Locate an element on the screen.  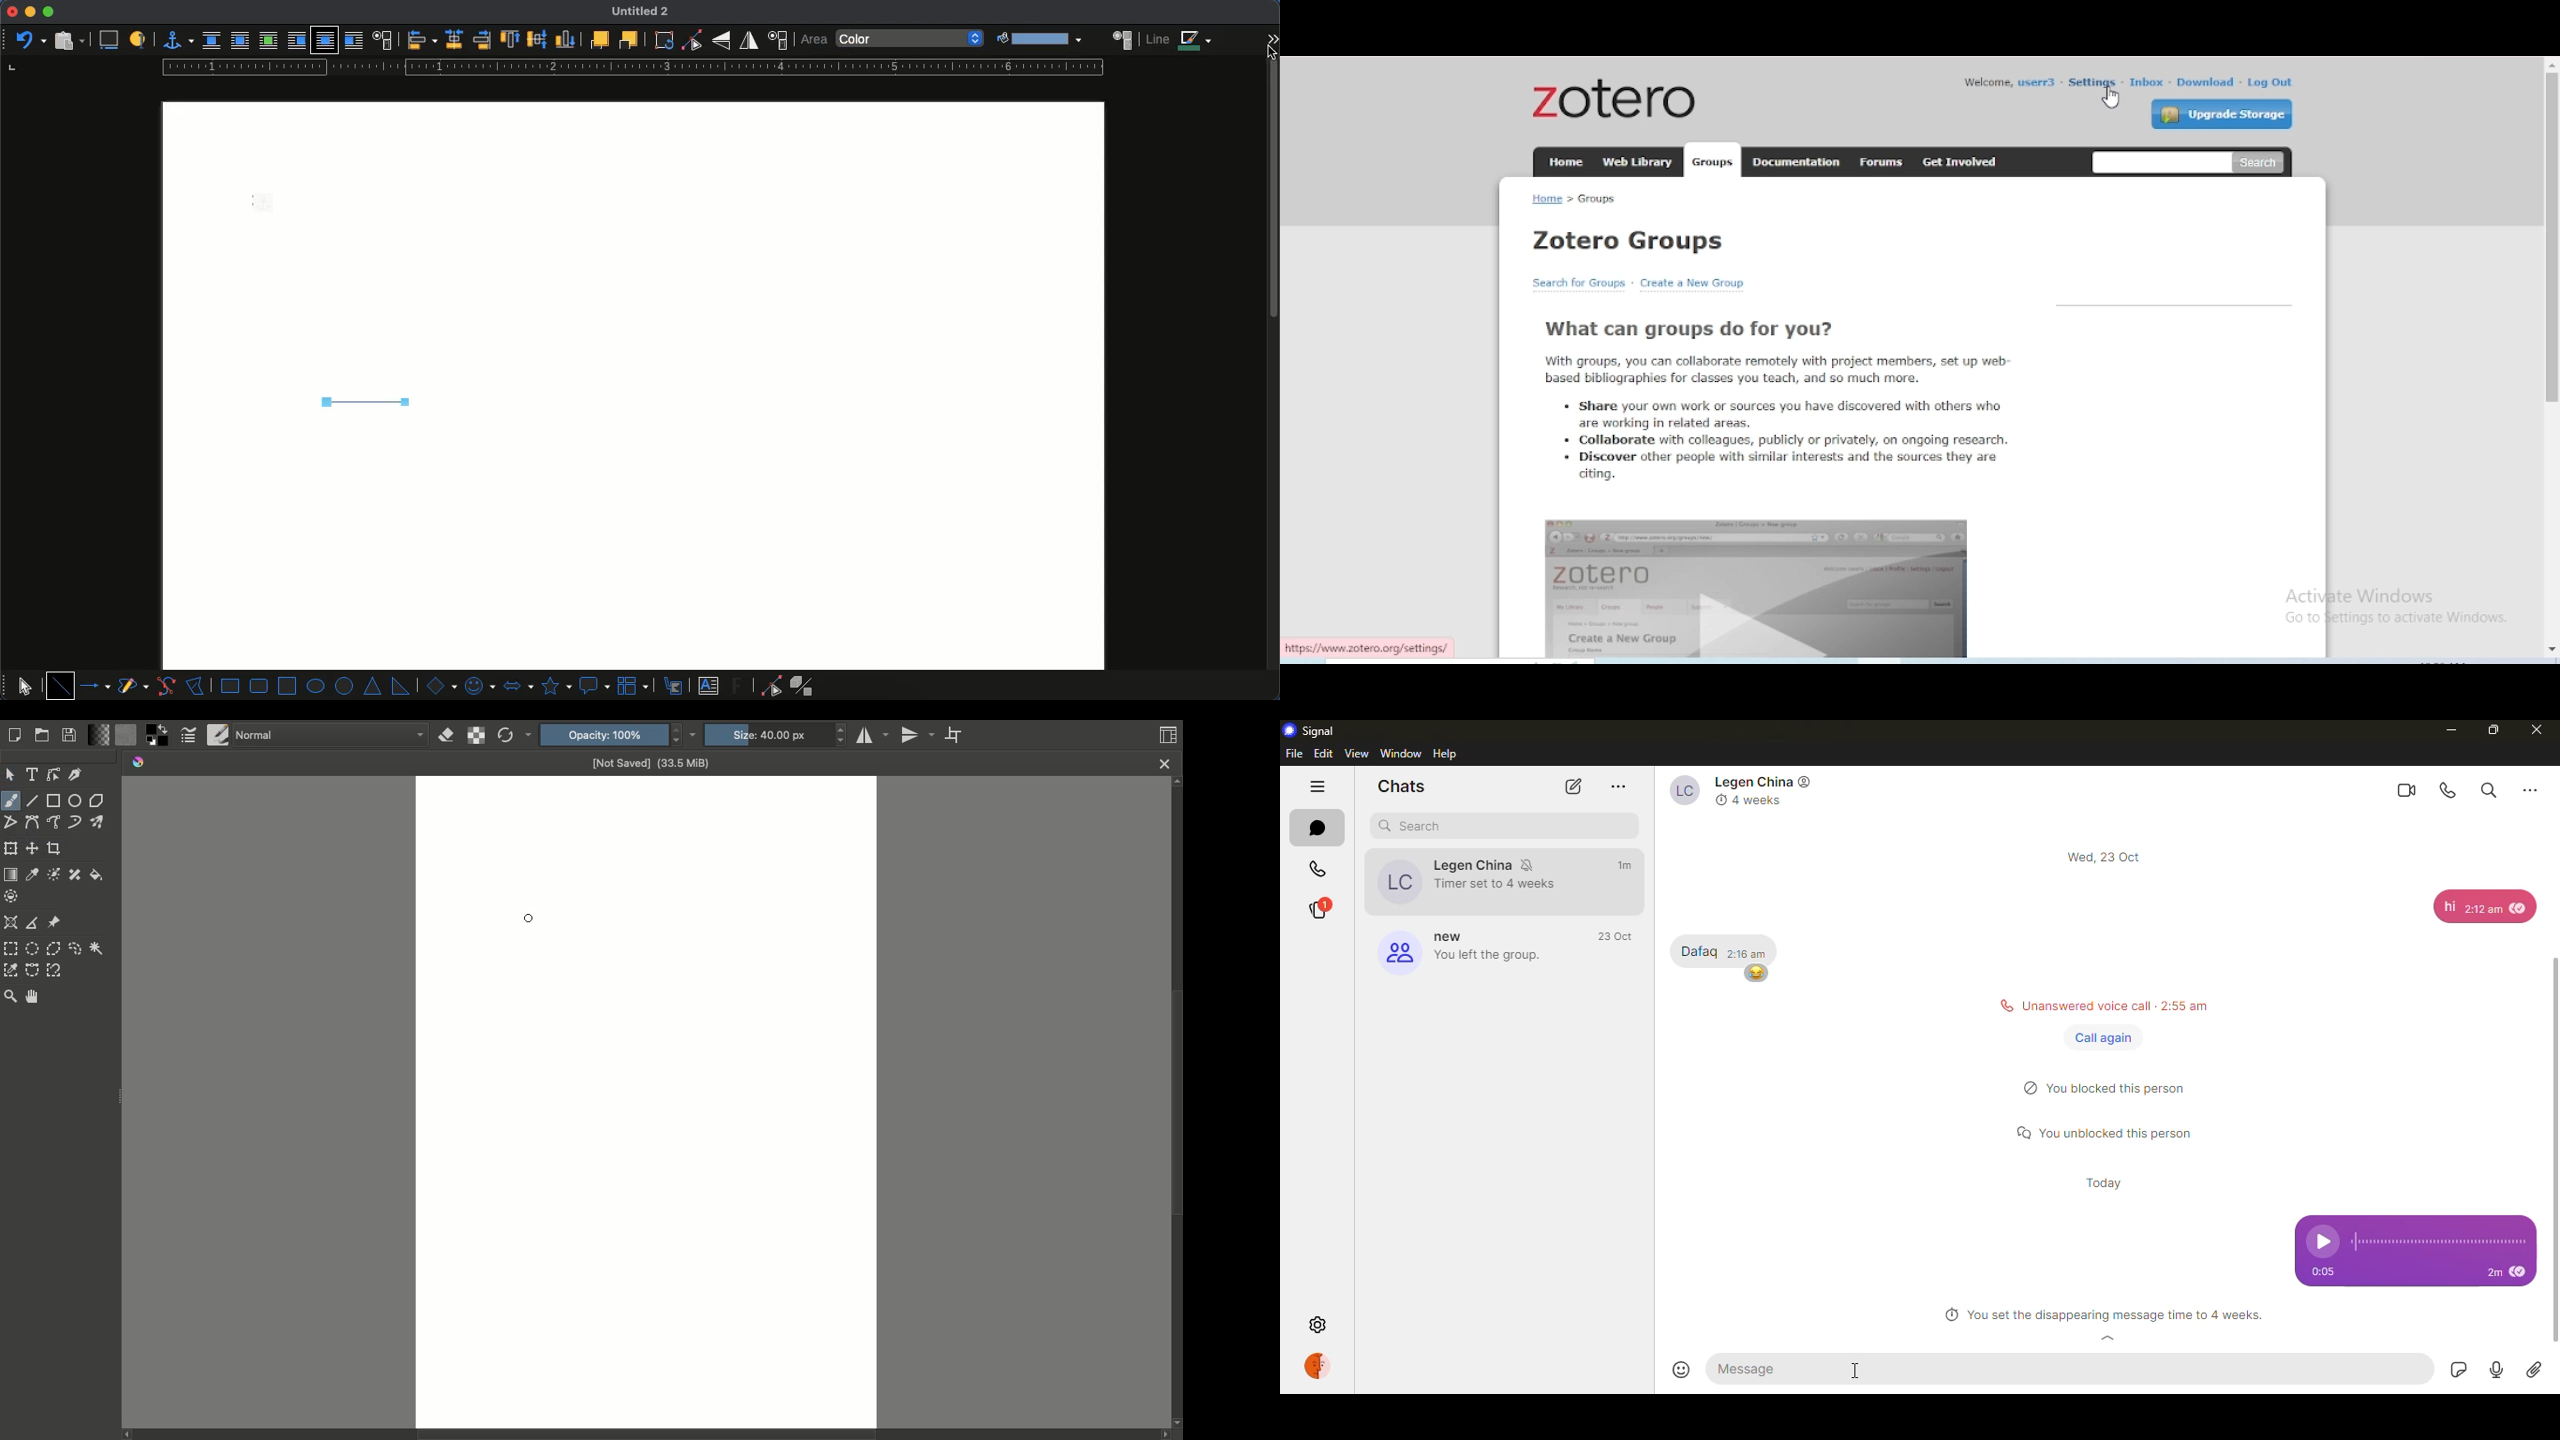
 You unblocked this person is located at coordinates (2111, 1134).